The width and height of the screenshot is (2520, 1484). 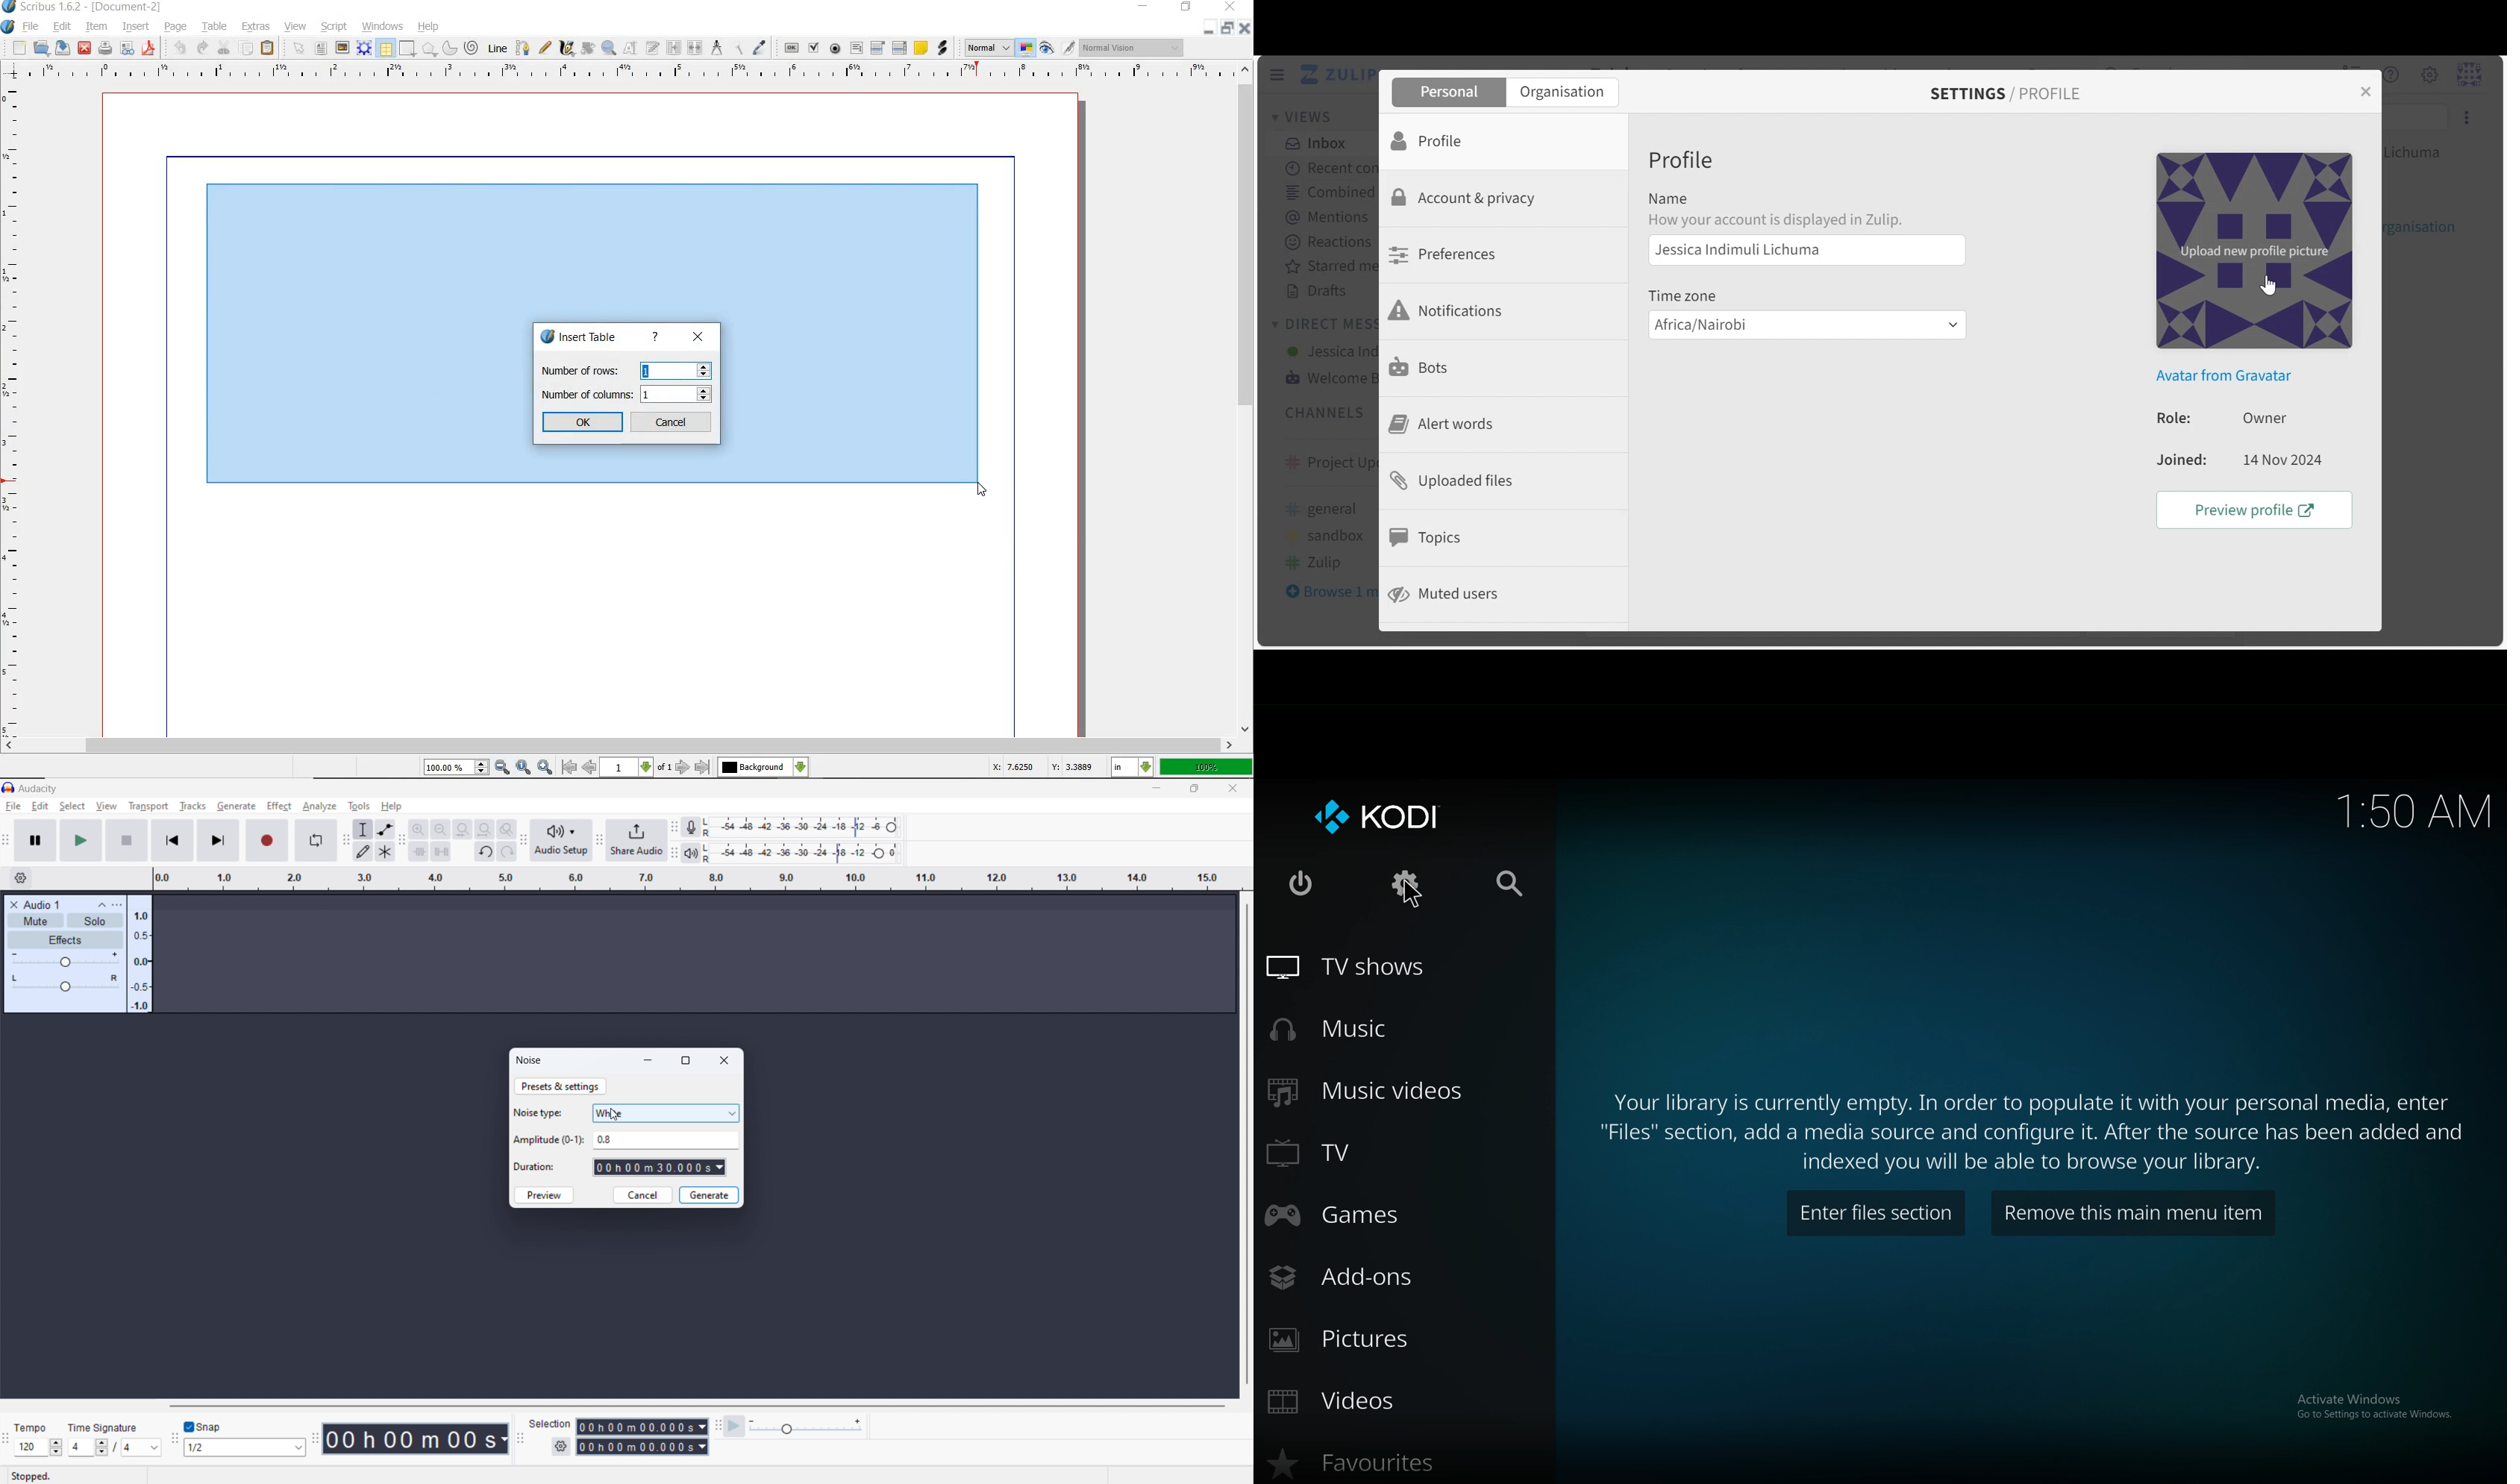 What do you see at coordinates (672, 422) in the screenshot?
I see `cancel` at bounding box center [672, 422].